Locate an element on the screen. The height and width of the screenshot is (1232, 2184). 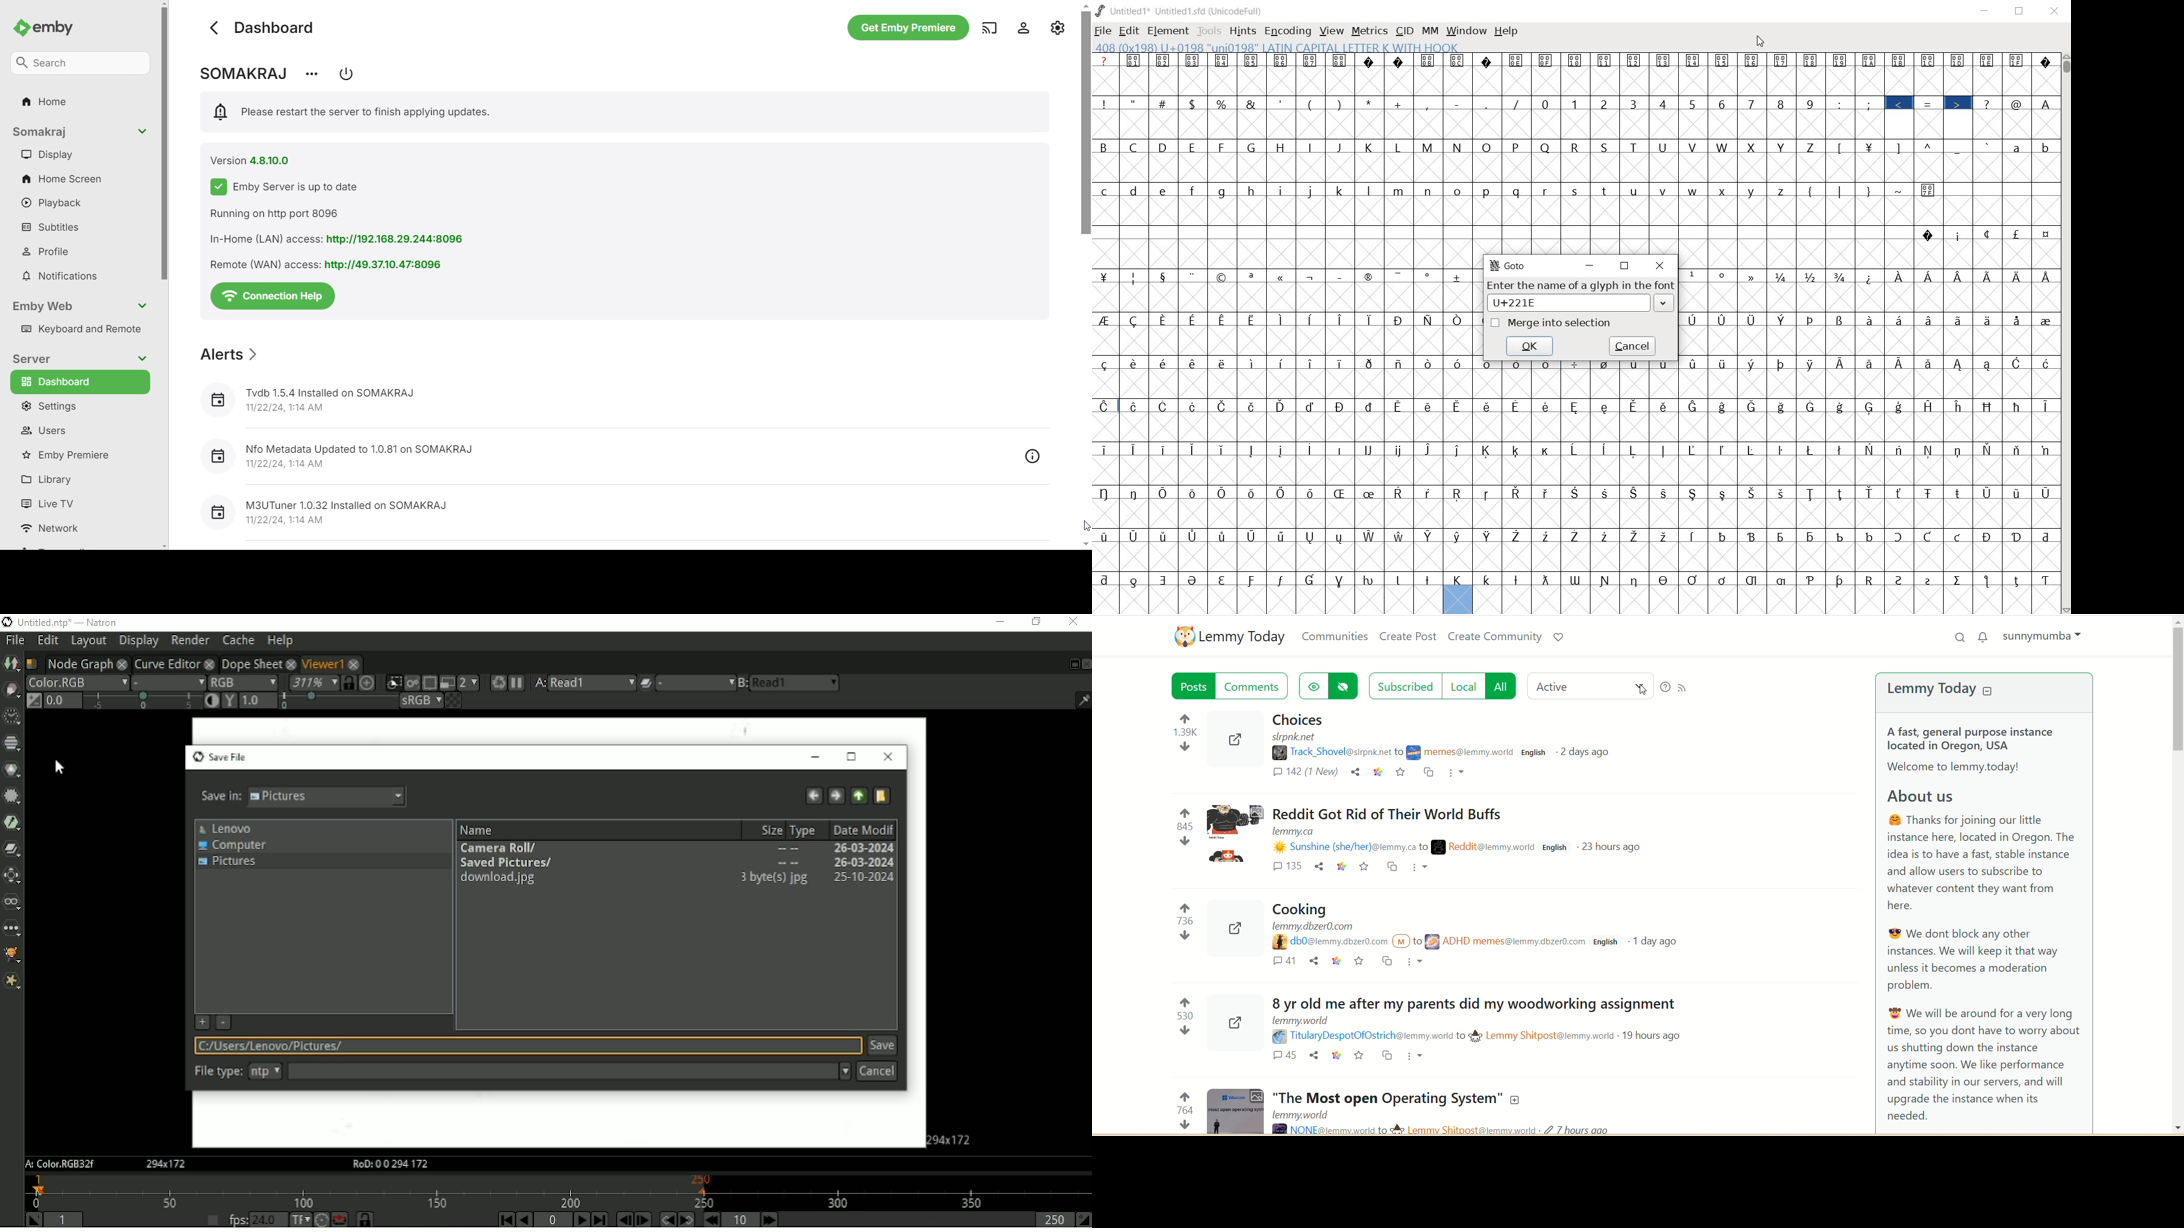
 is located at coordinates (2045, 103).